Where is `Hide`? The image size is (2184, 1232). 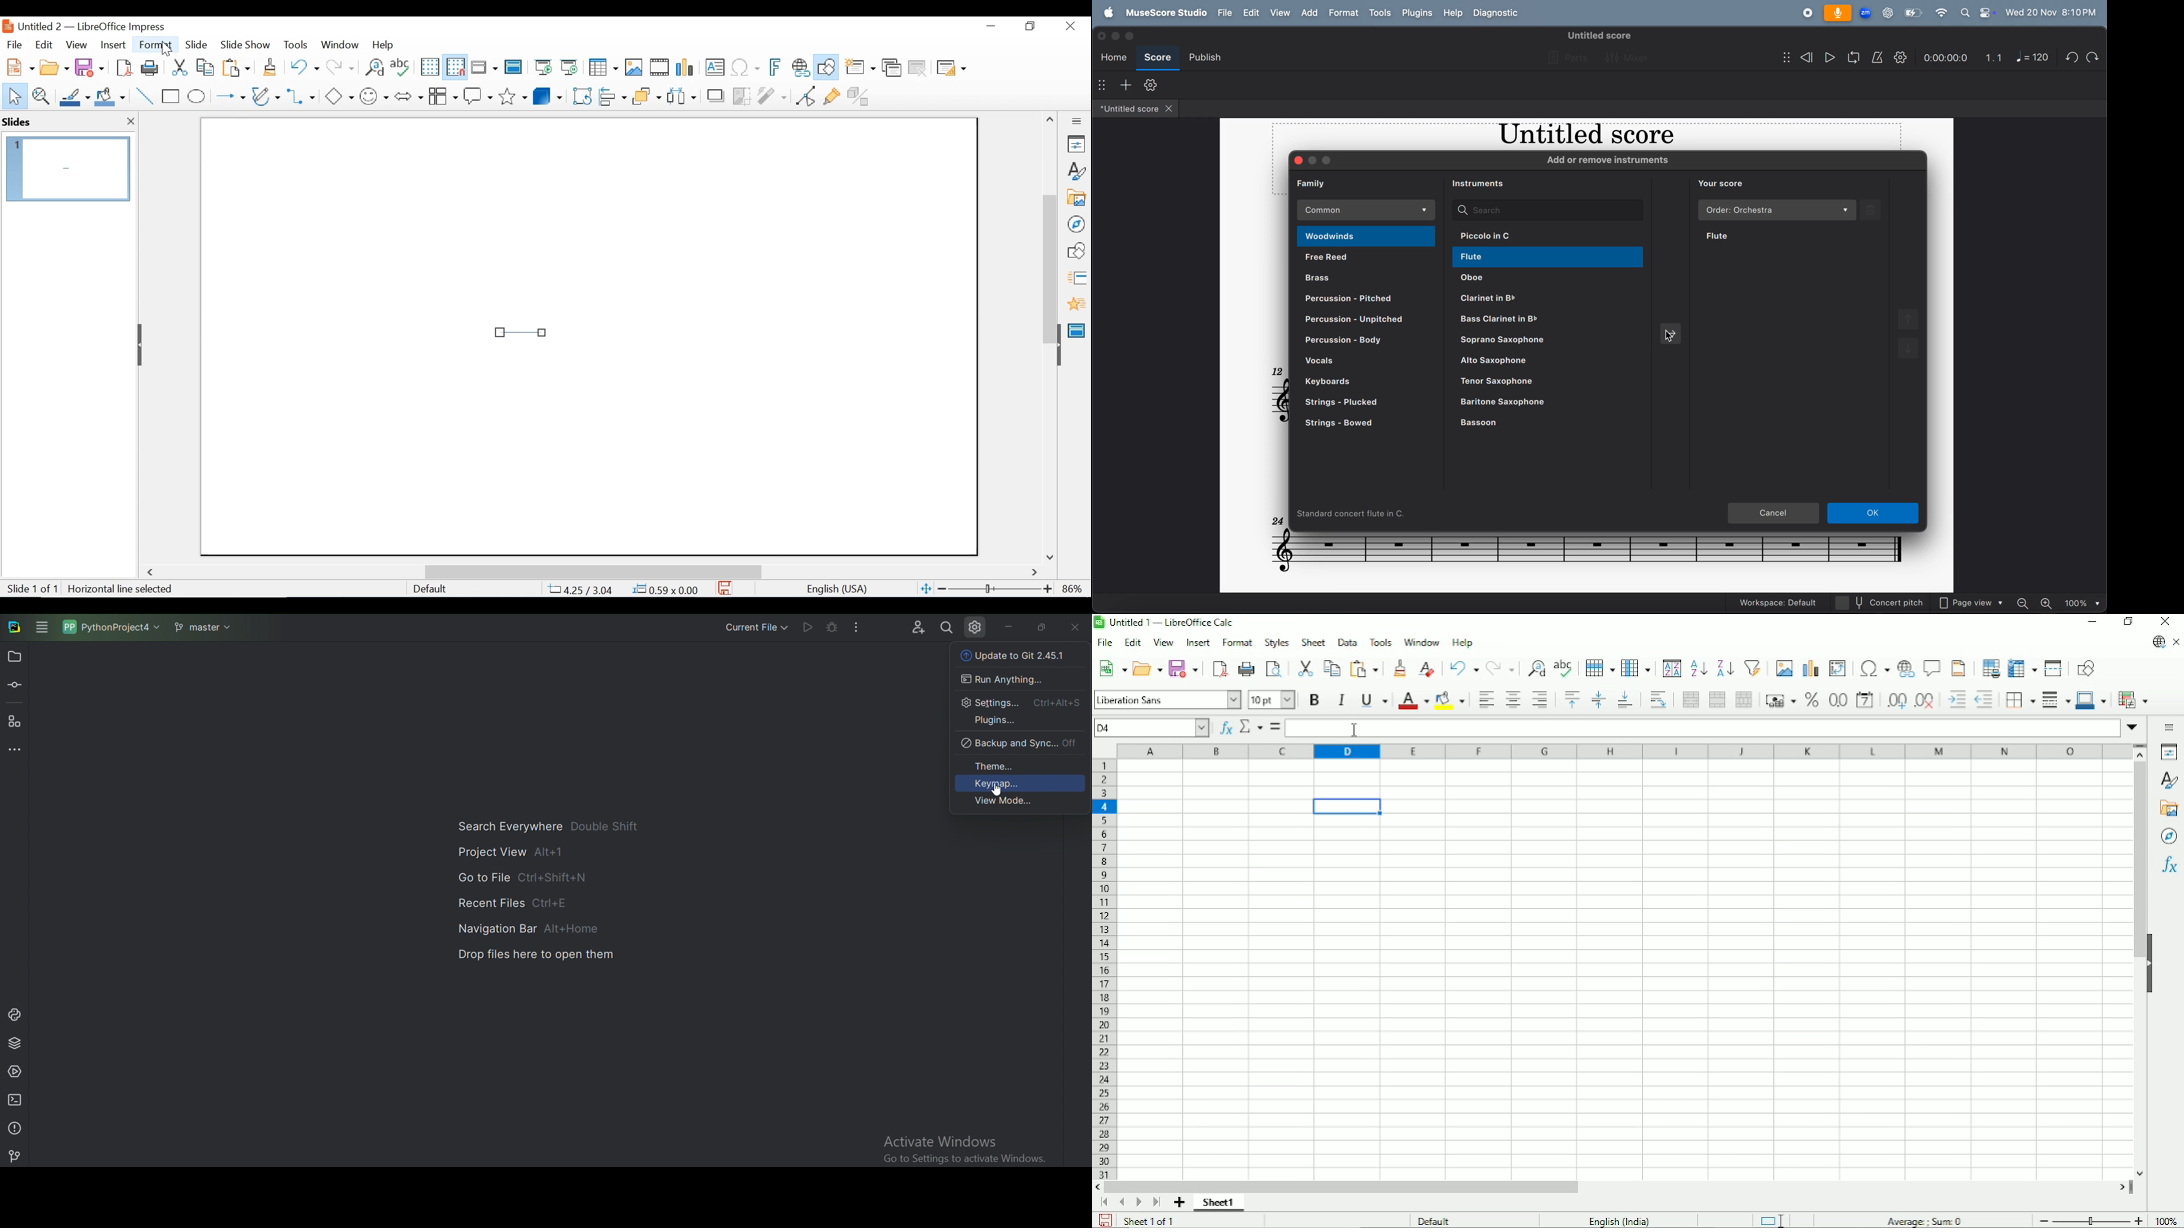 Hide is located at coordinates (142, 345).